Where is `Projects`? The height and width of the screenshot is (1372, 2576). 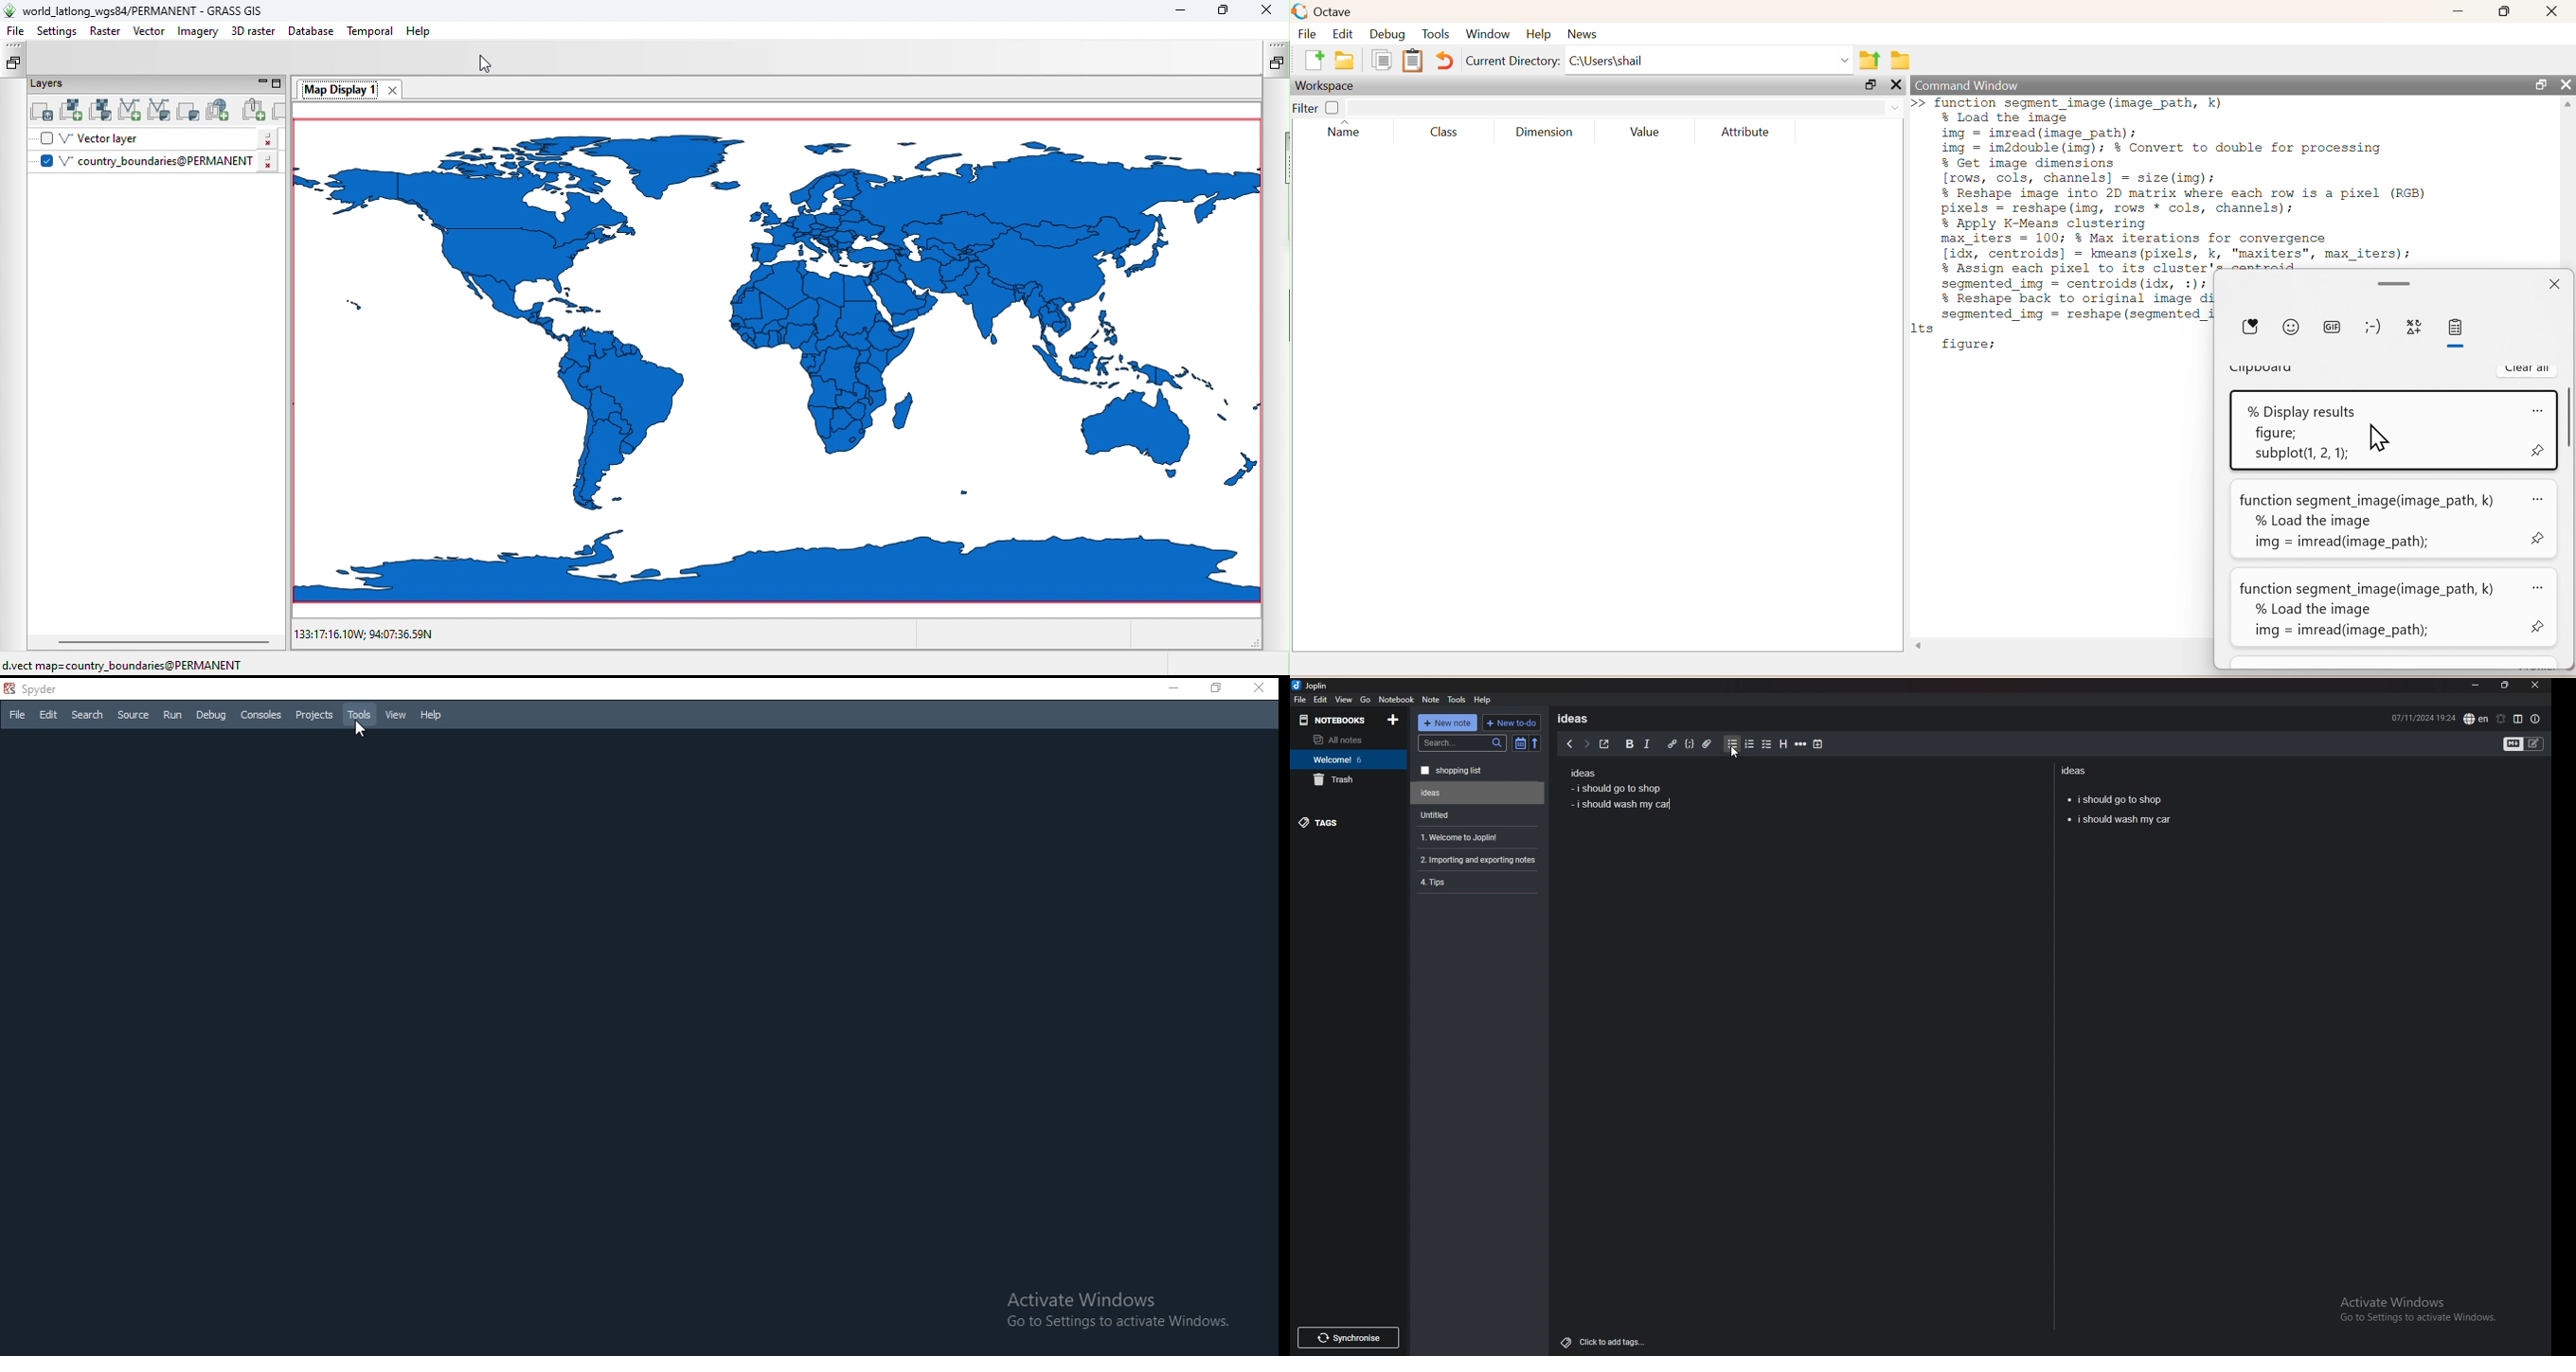
Projects is located at coordinates (314, 716).